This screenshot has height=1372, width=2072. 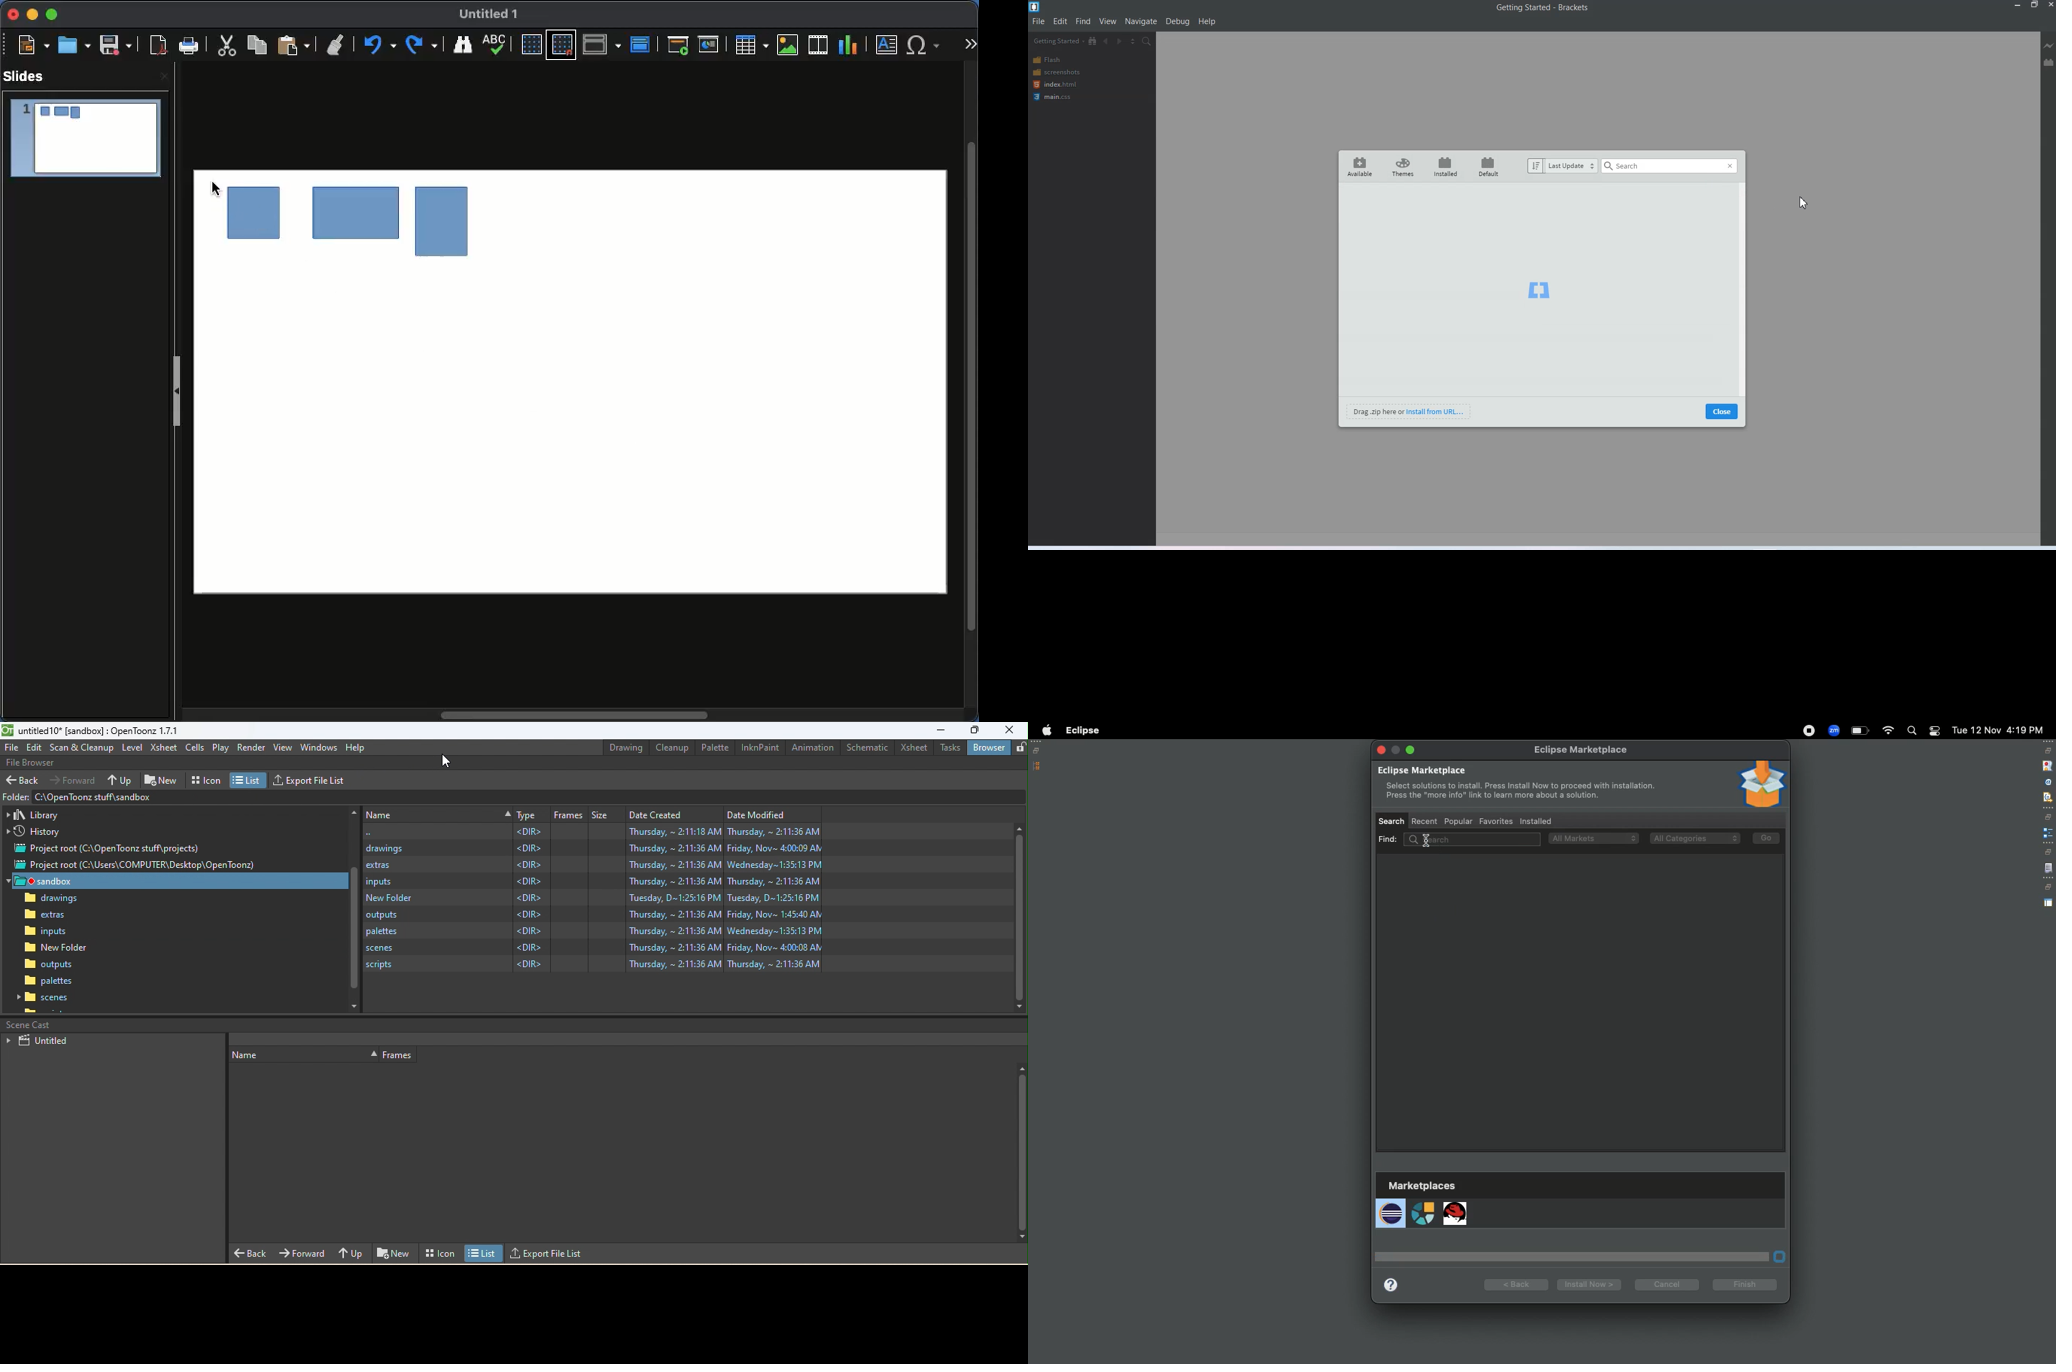 I want to click on Slide panel, so click(x=178, y=386).